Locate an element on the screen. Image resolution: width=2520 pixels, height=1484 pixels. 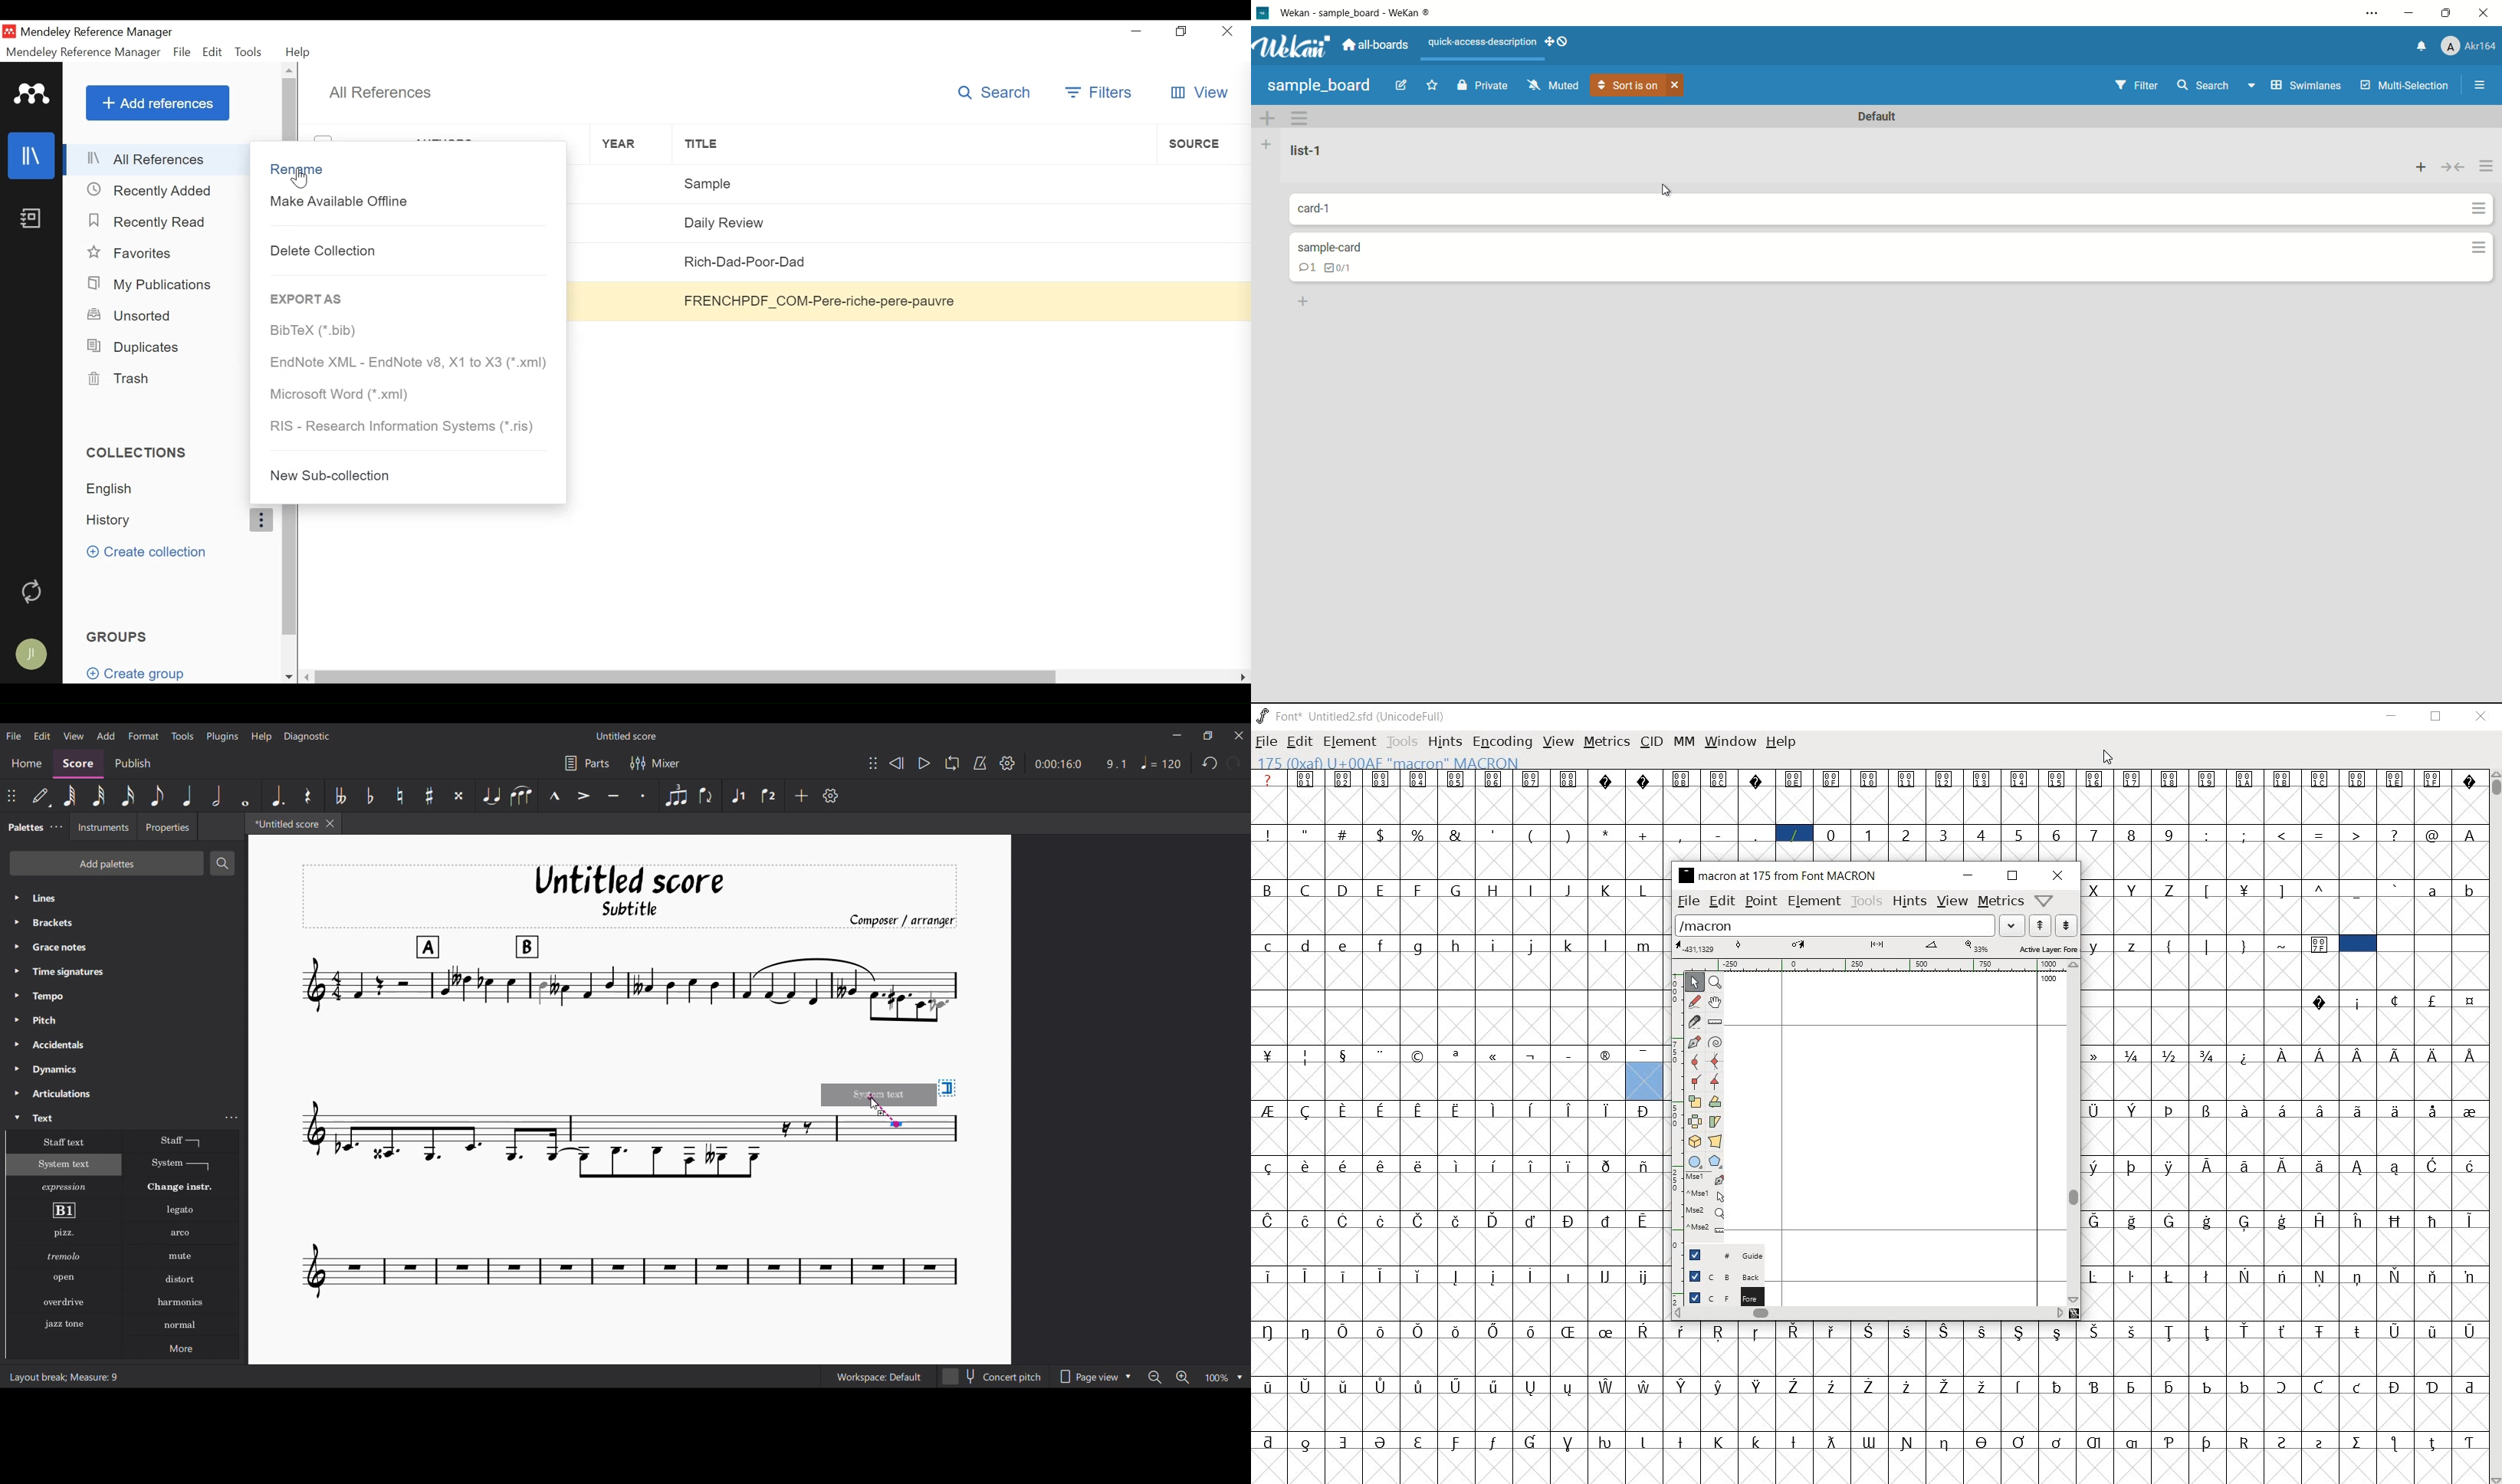
Zoom in is located at coordinates (1183, 1377).